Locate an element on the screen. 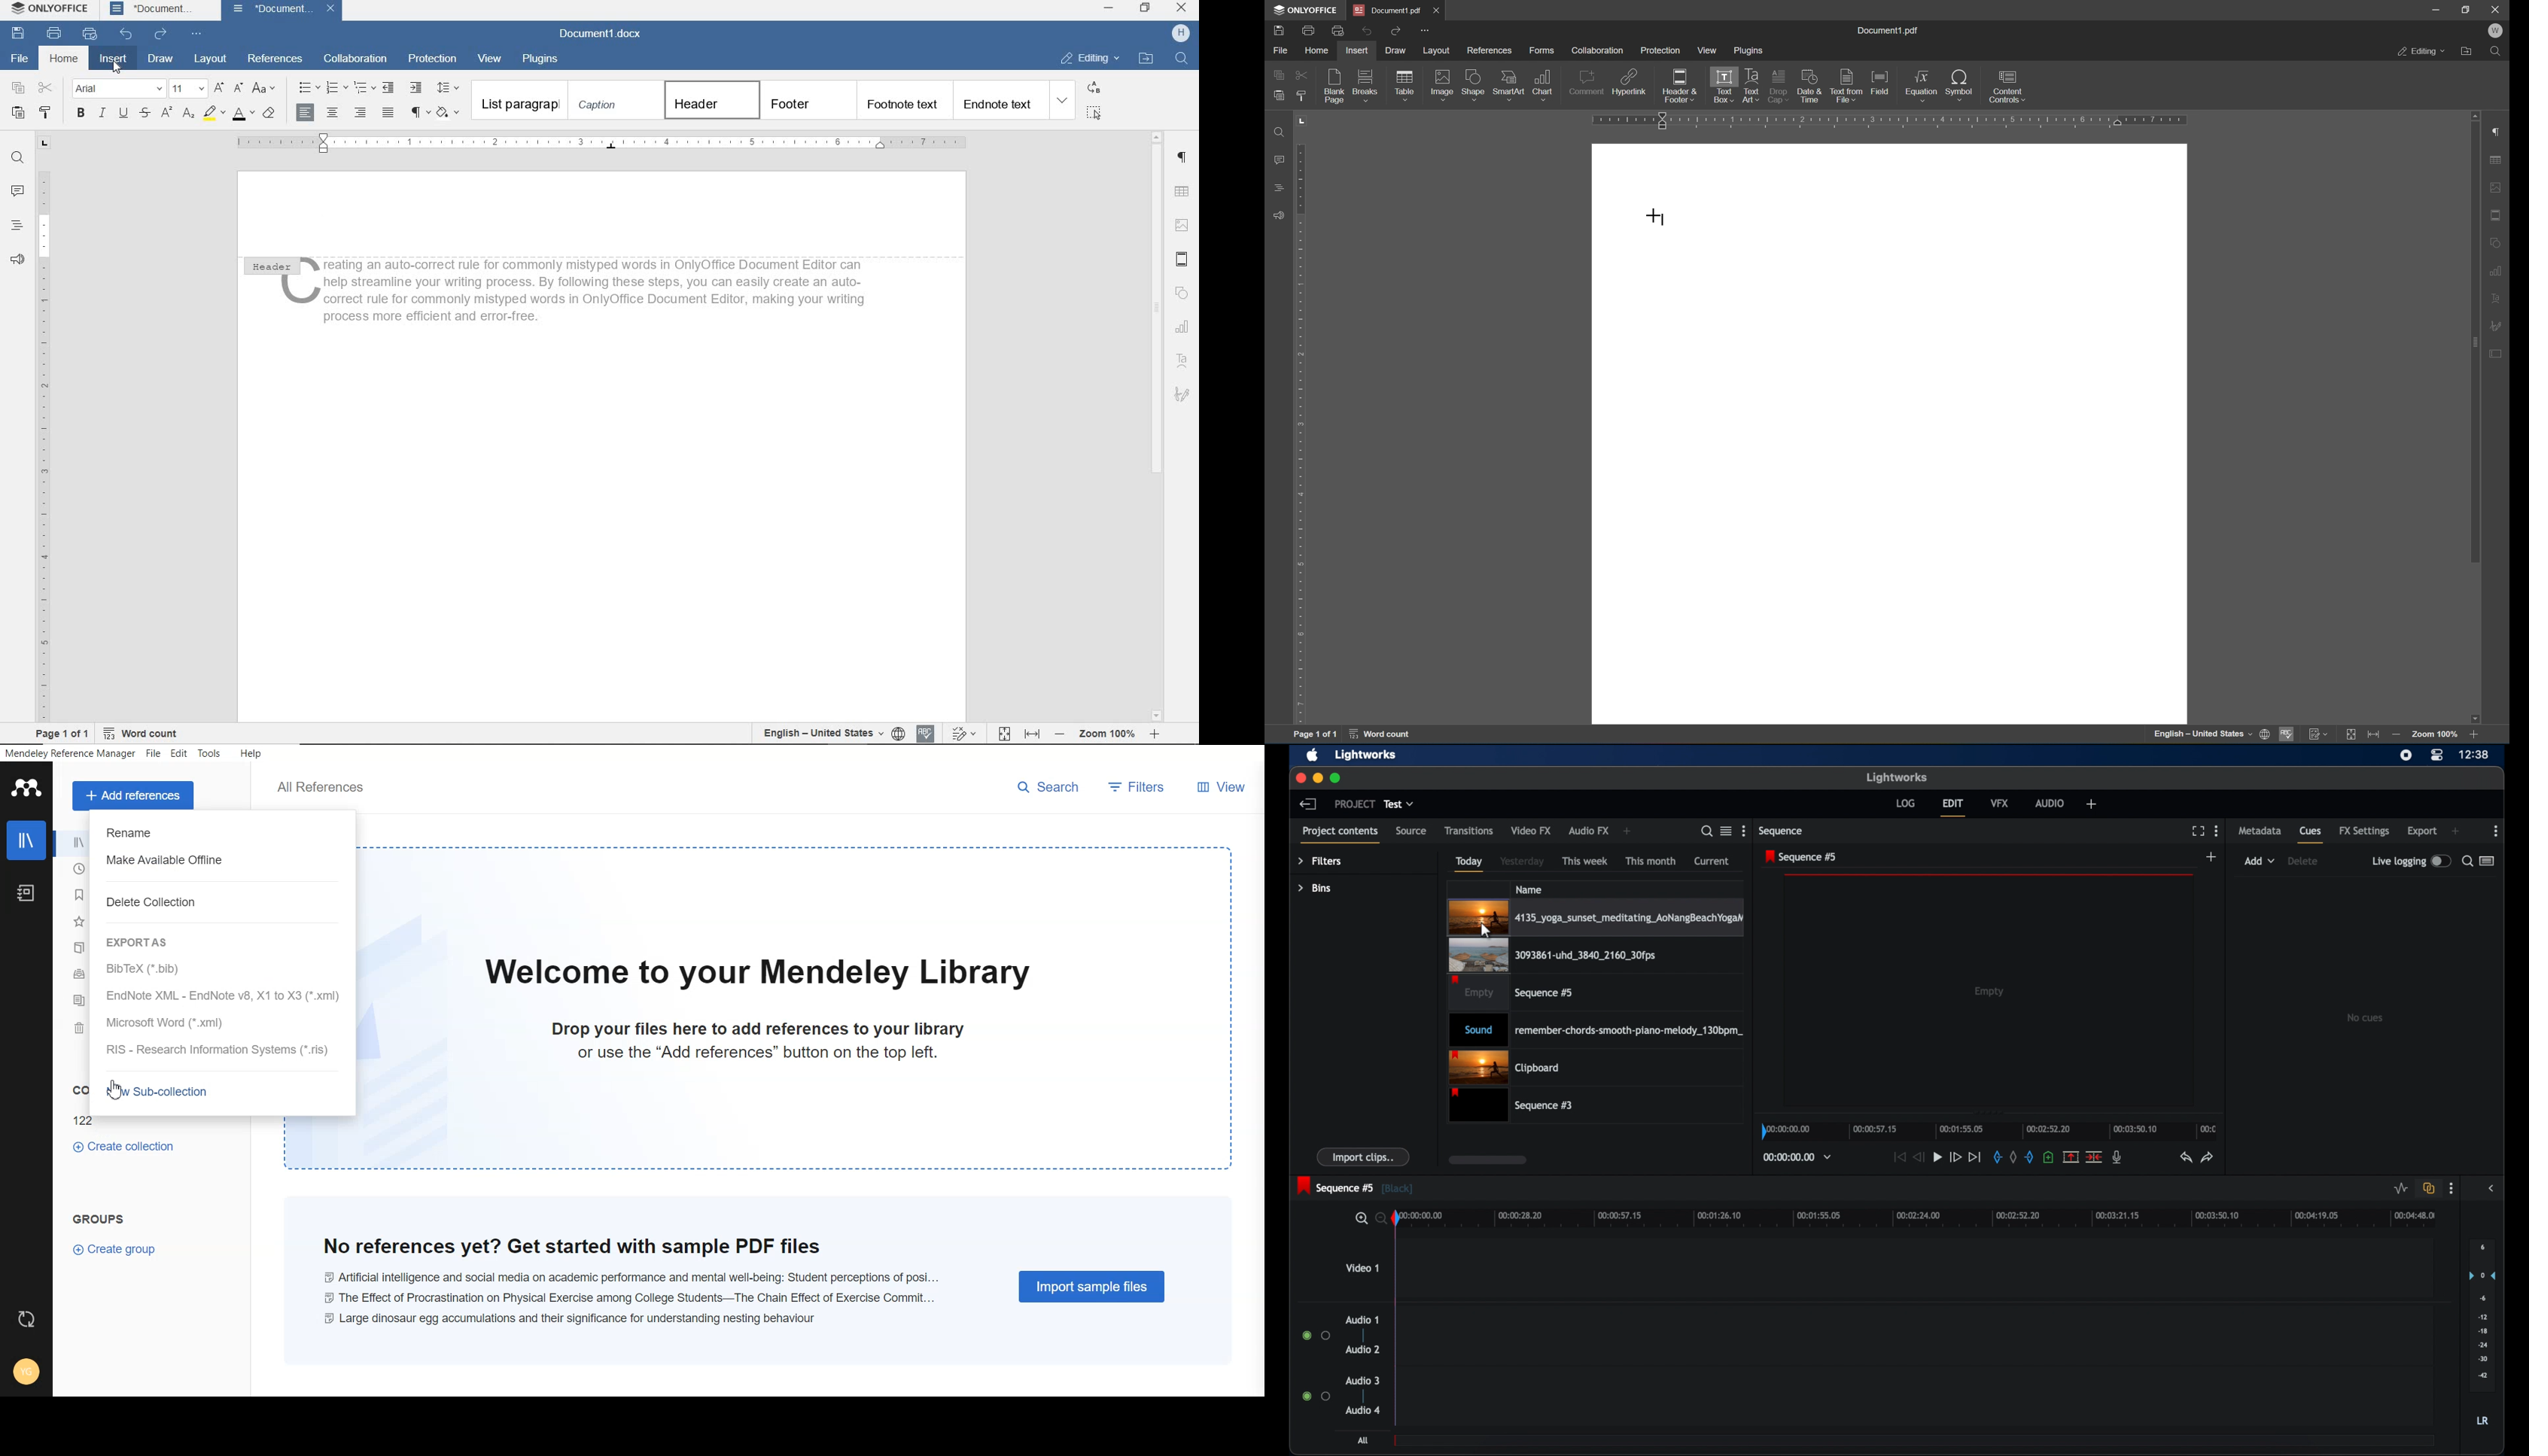 Image resolution: width=2548 pixels, height=1456 pixels. name is located at coordinates (1529, 889).